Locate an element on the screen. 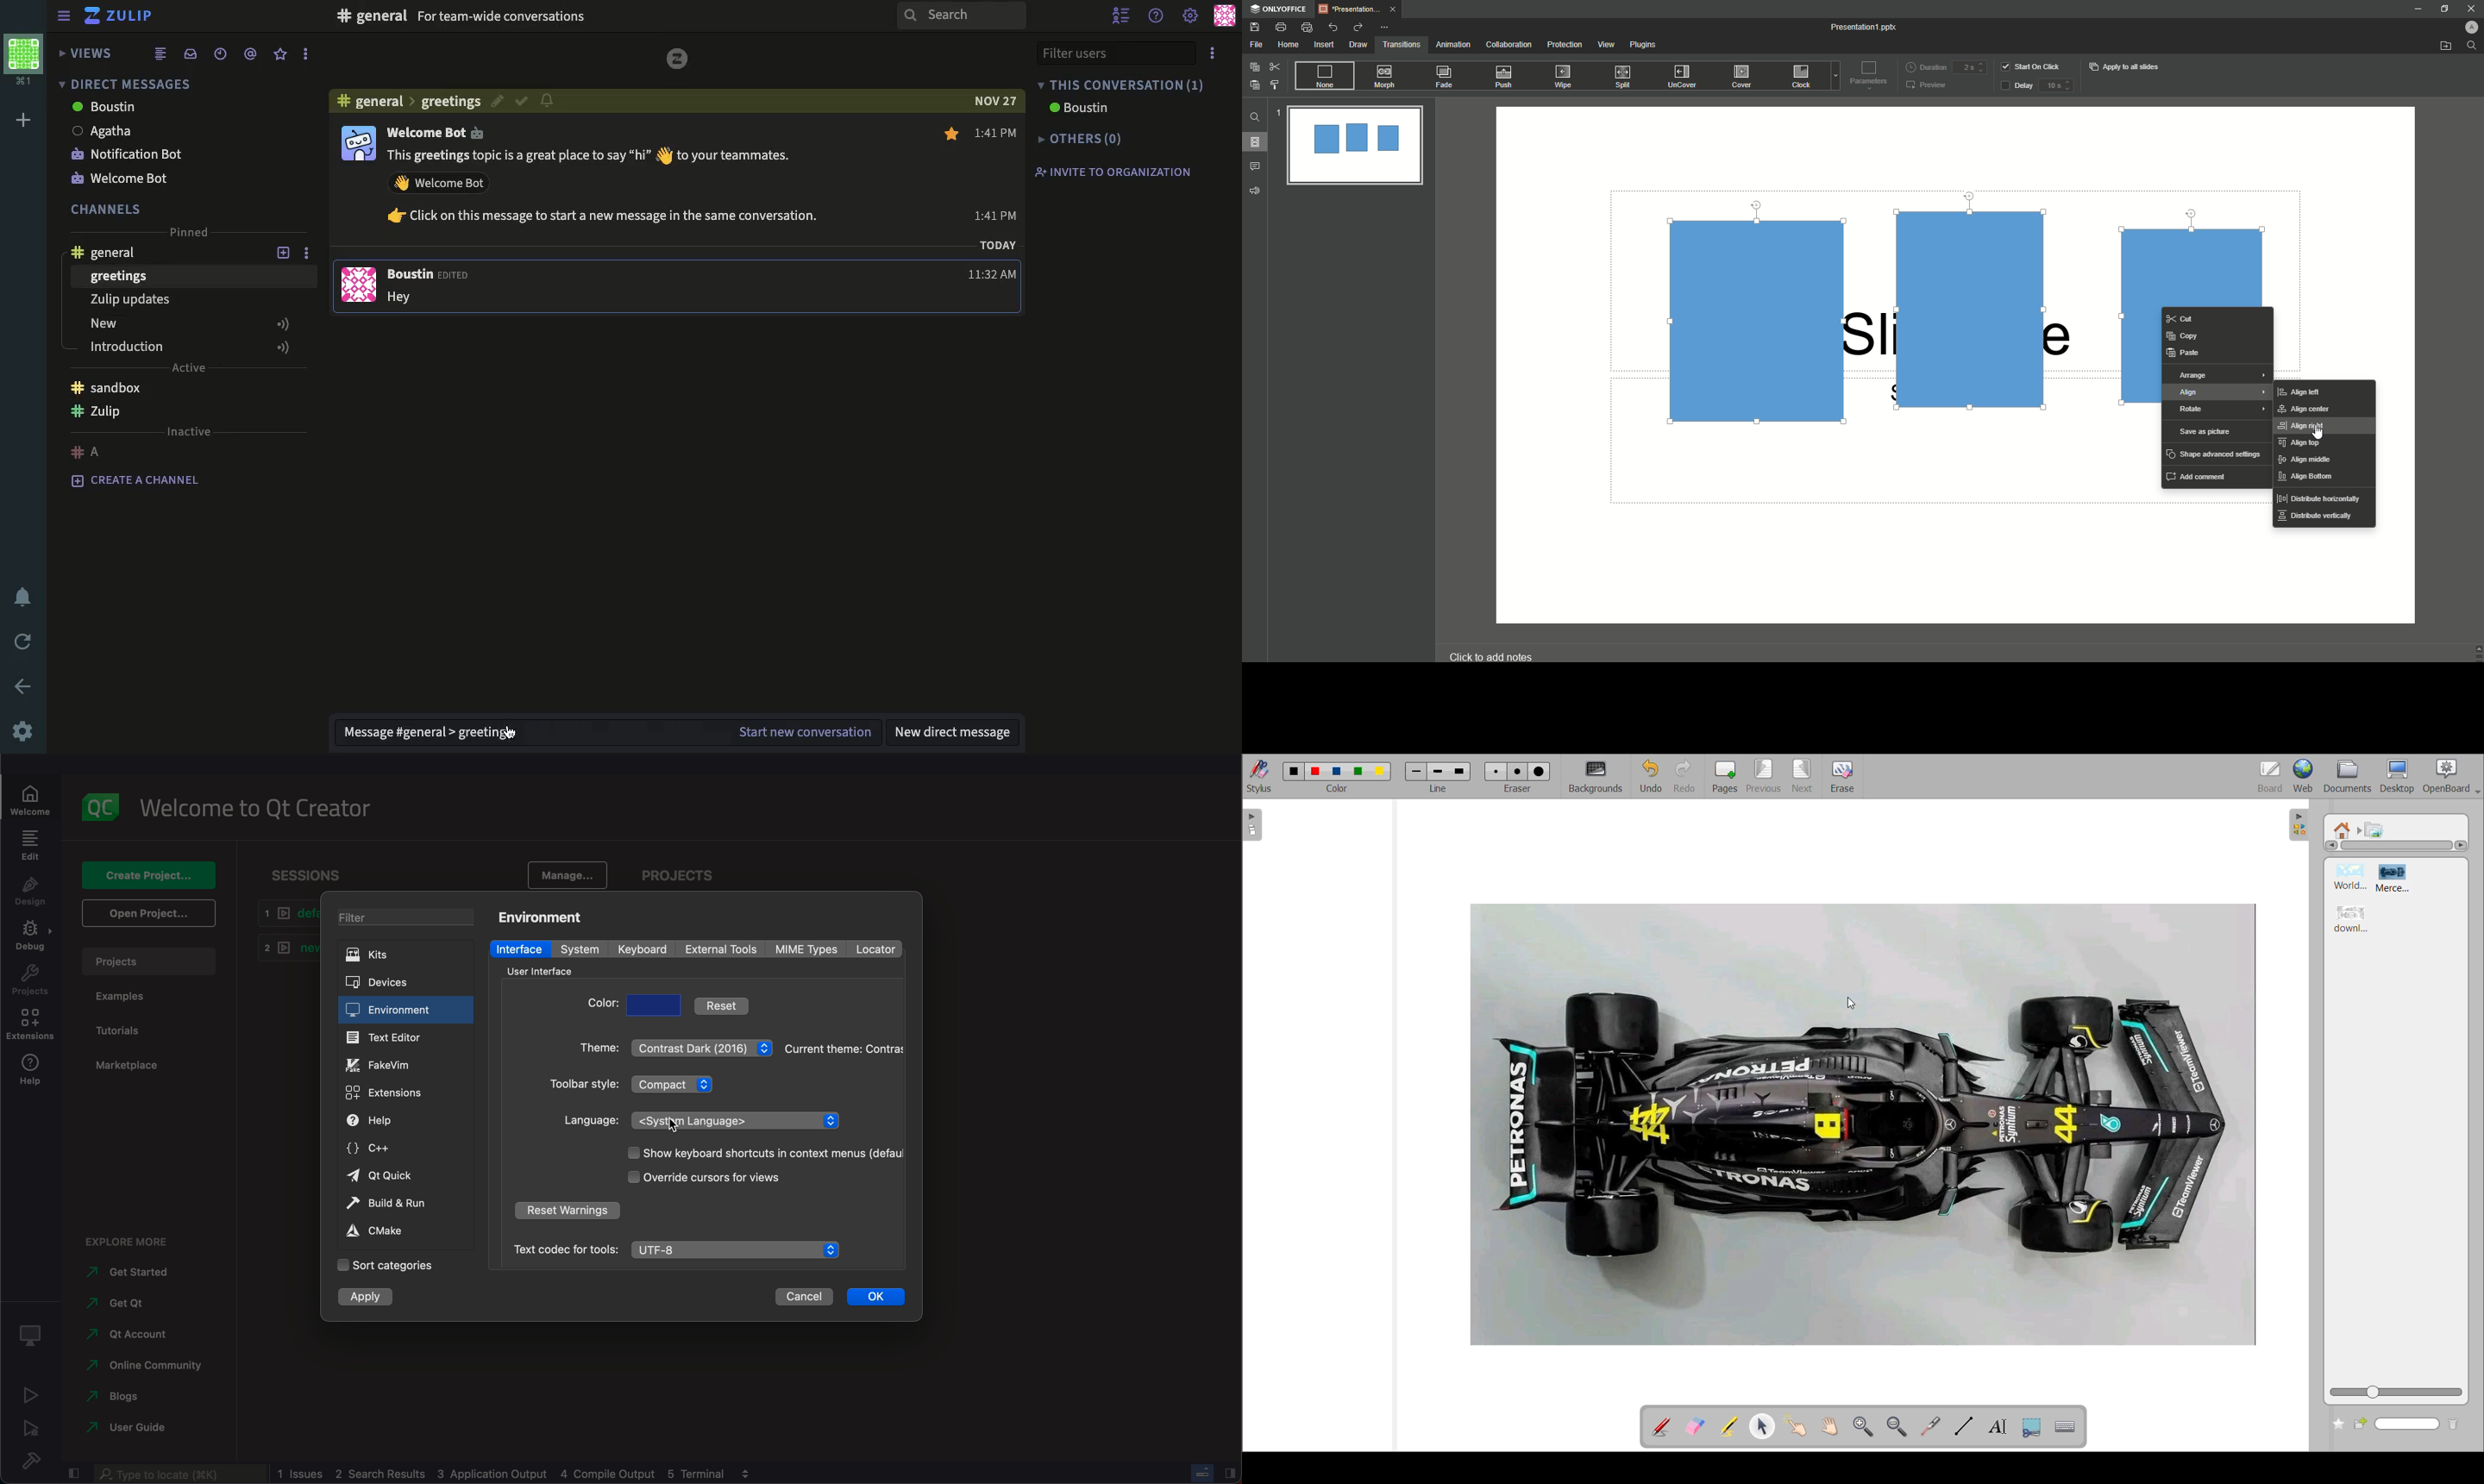 The height and width of the screenshot is (1484, 2492). line 1 is located at coordinates (1415, 771).